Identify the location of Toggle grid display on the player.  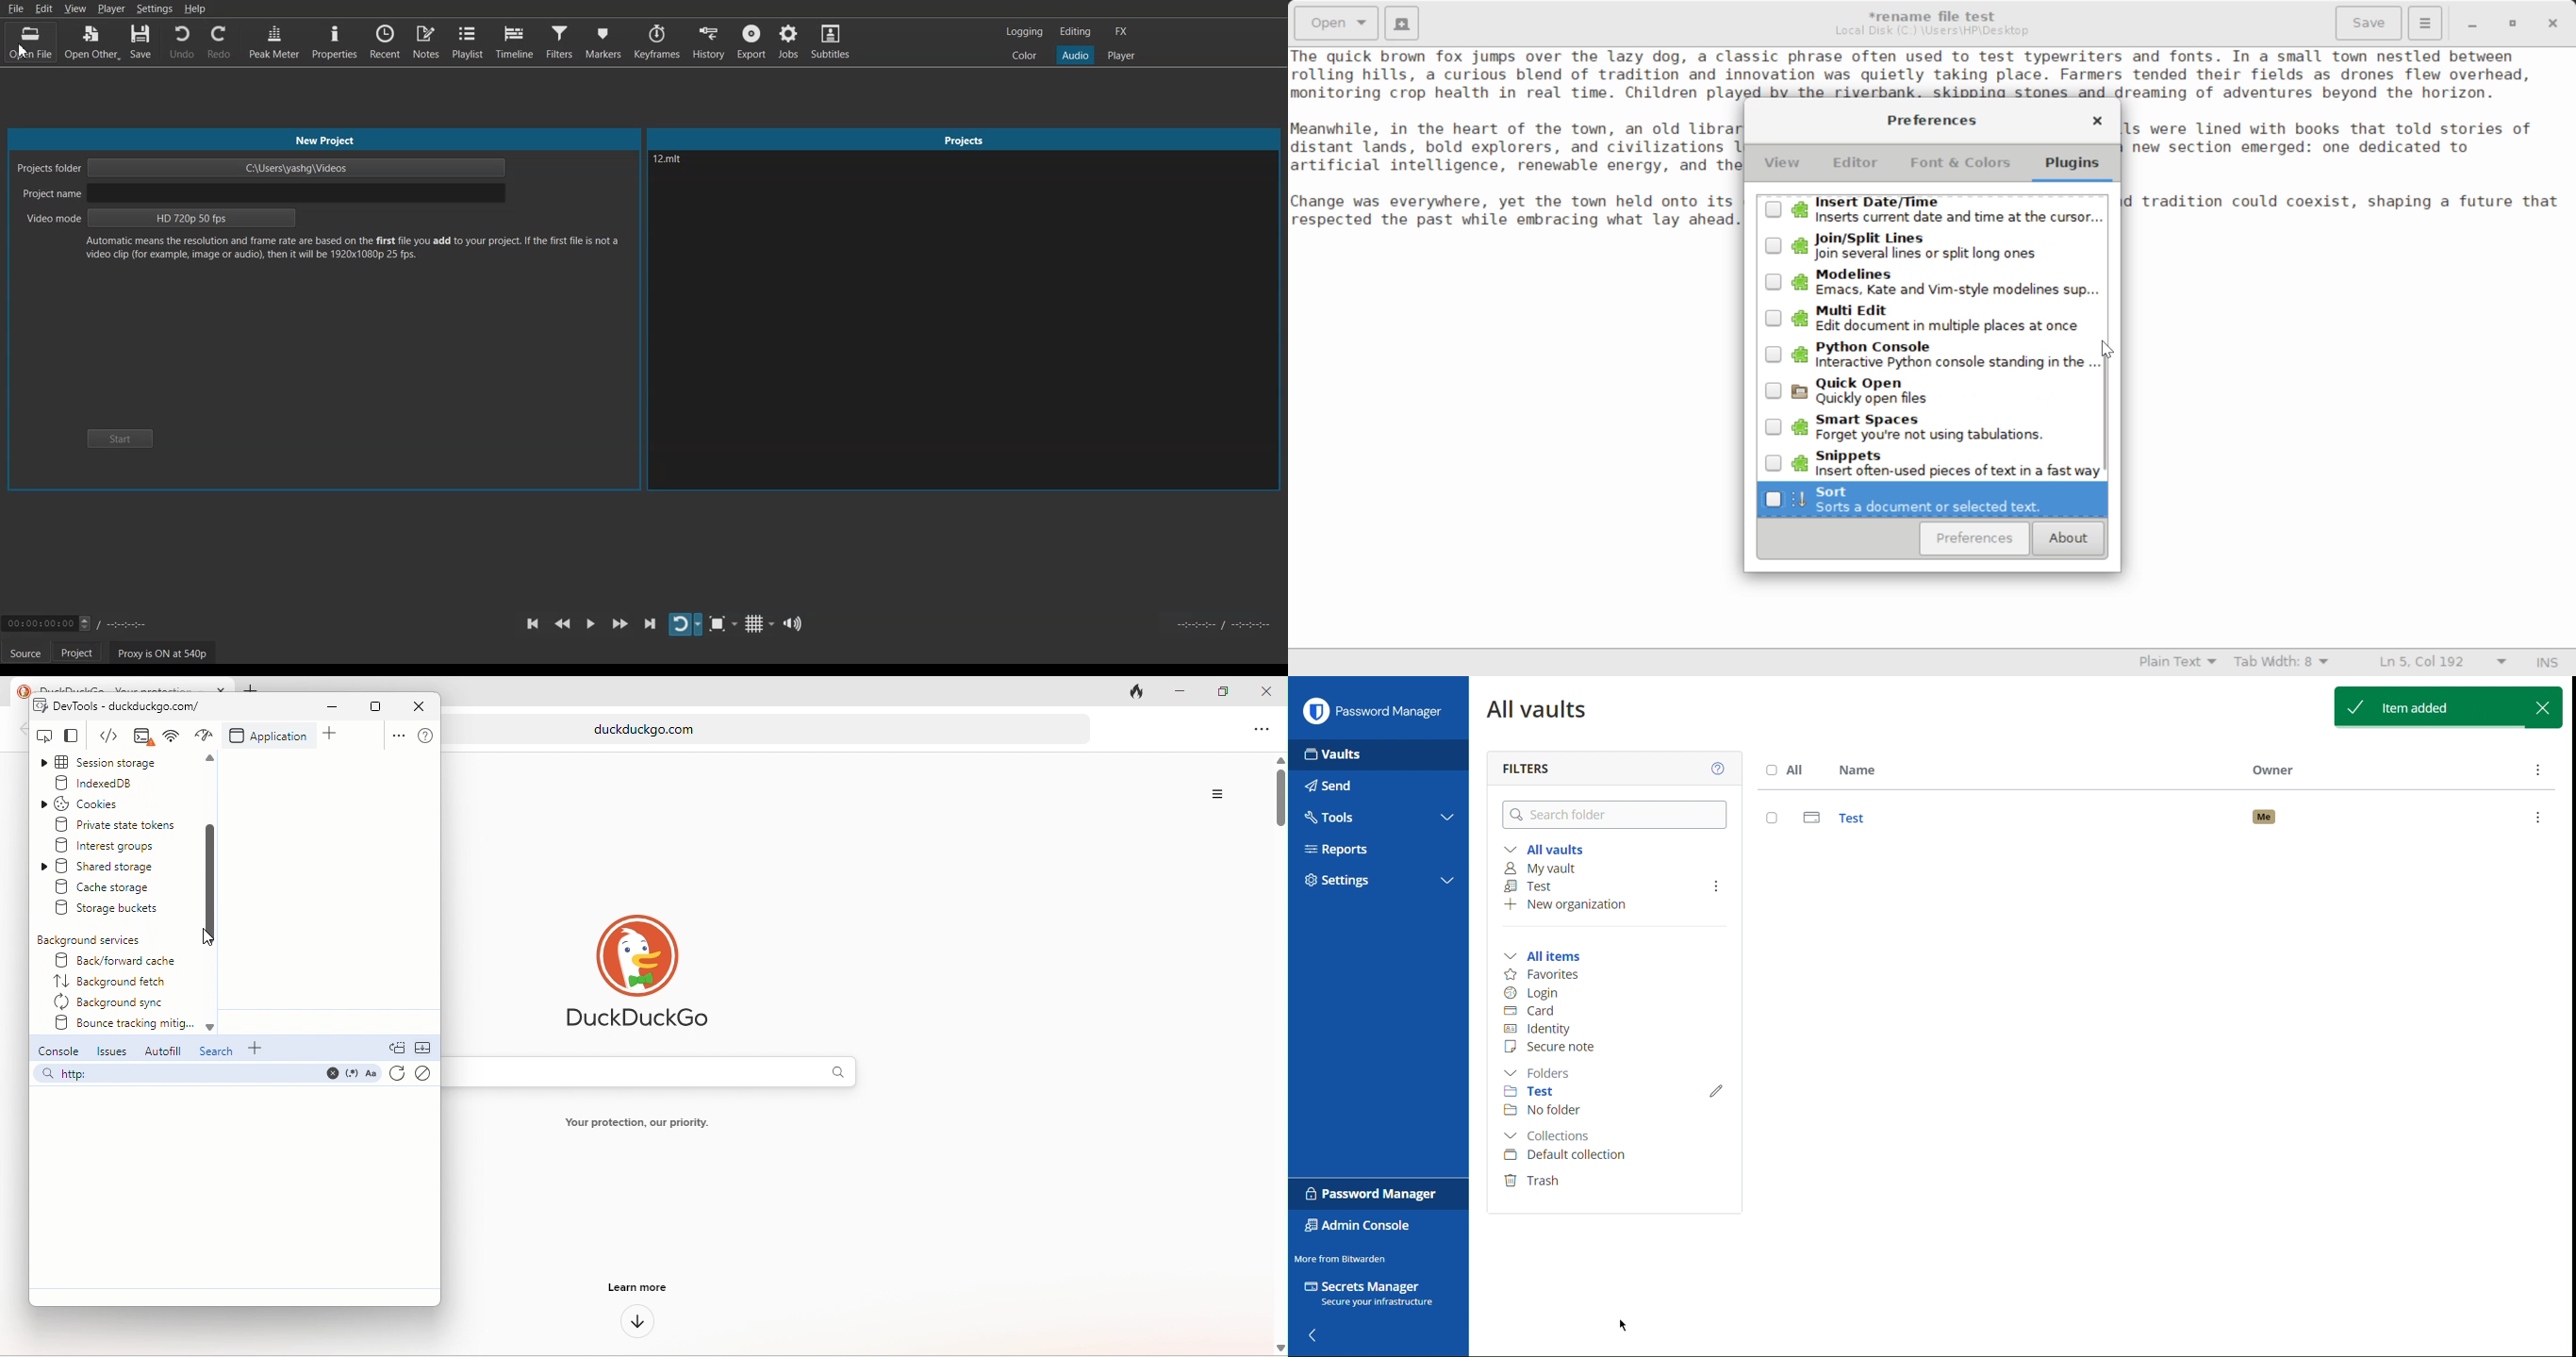
(759, 625).